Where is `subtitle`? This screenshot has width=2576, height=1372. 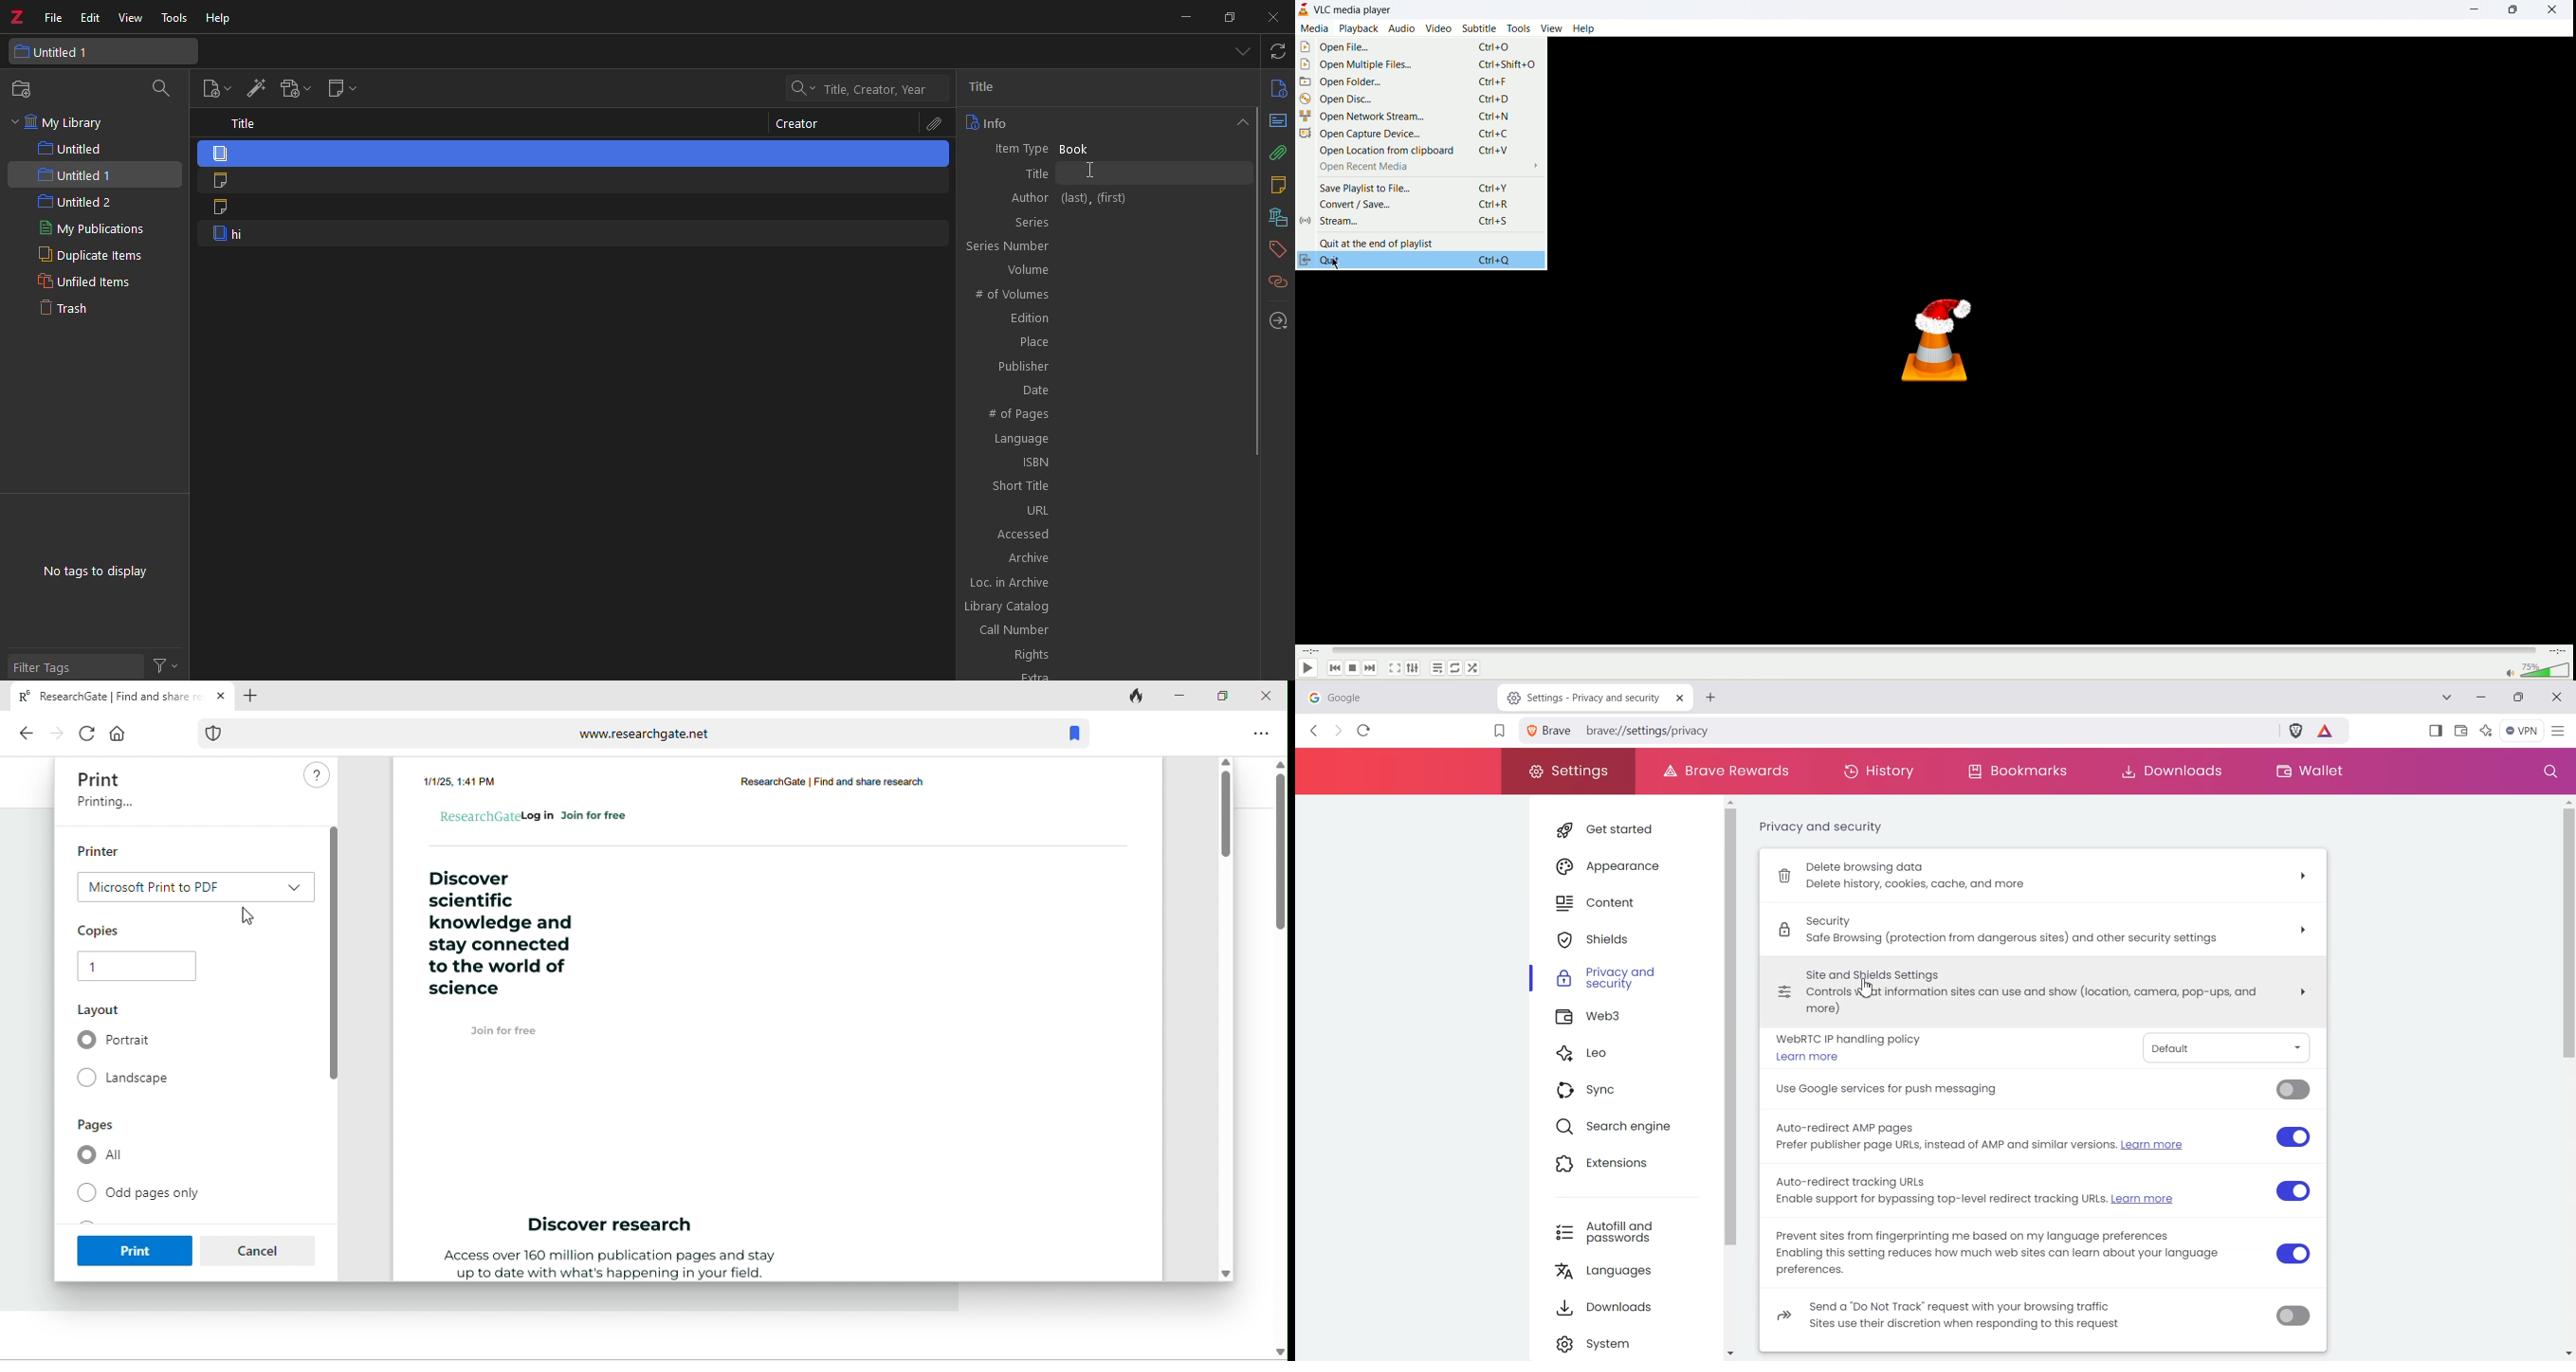 subtitle is located at coordinates (1479, 29).